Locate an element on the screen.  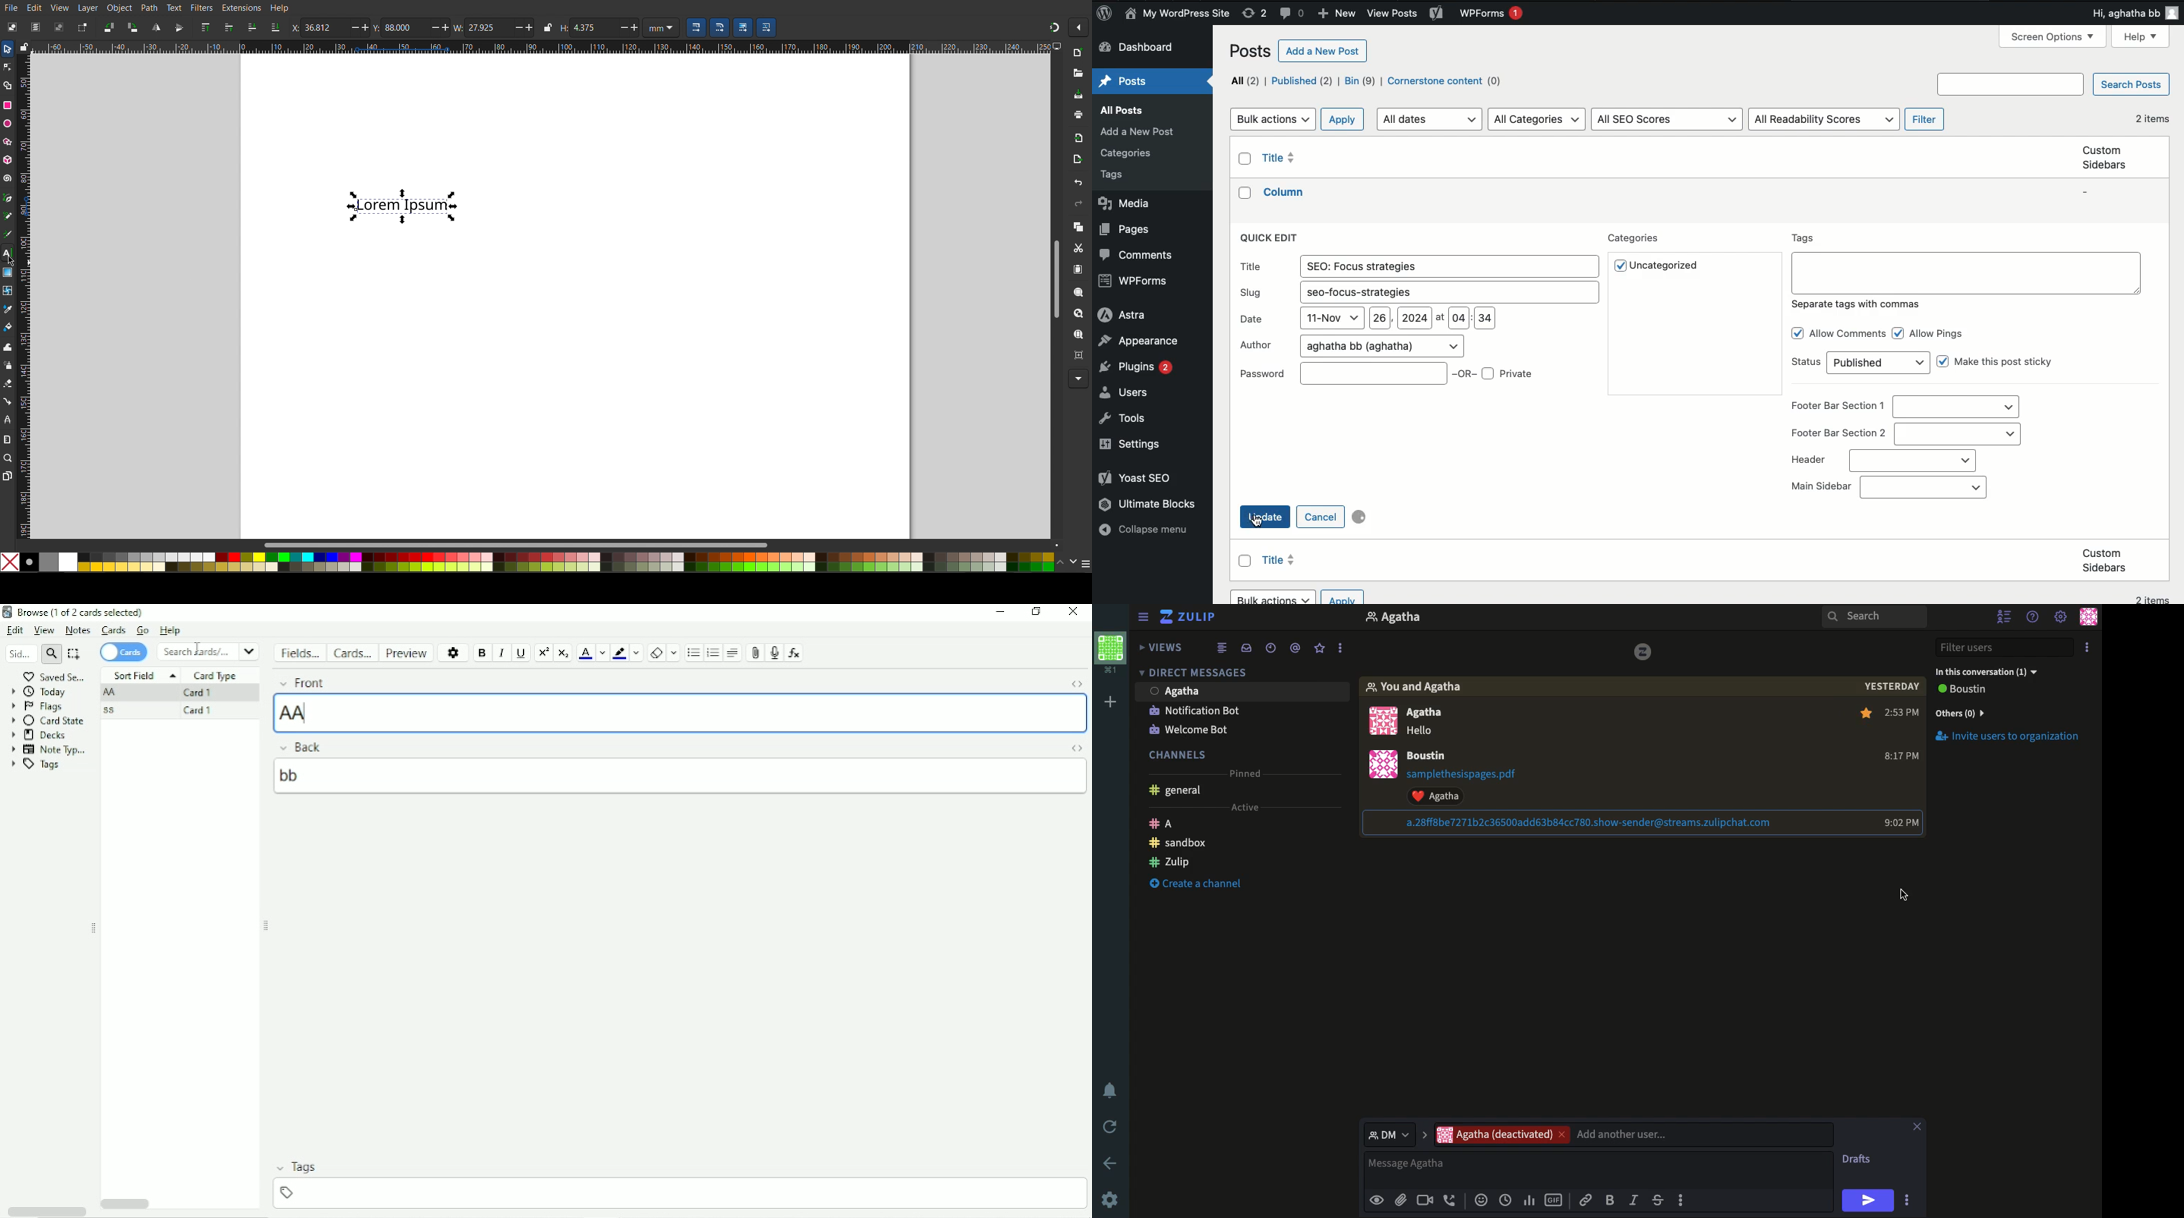
agatha is located at coordinates (1493, 1134).